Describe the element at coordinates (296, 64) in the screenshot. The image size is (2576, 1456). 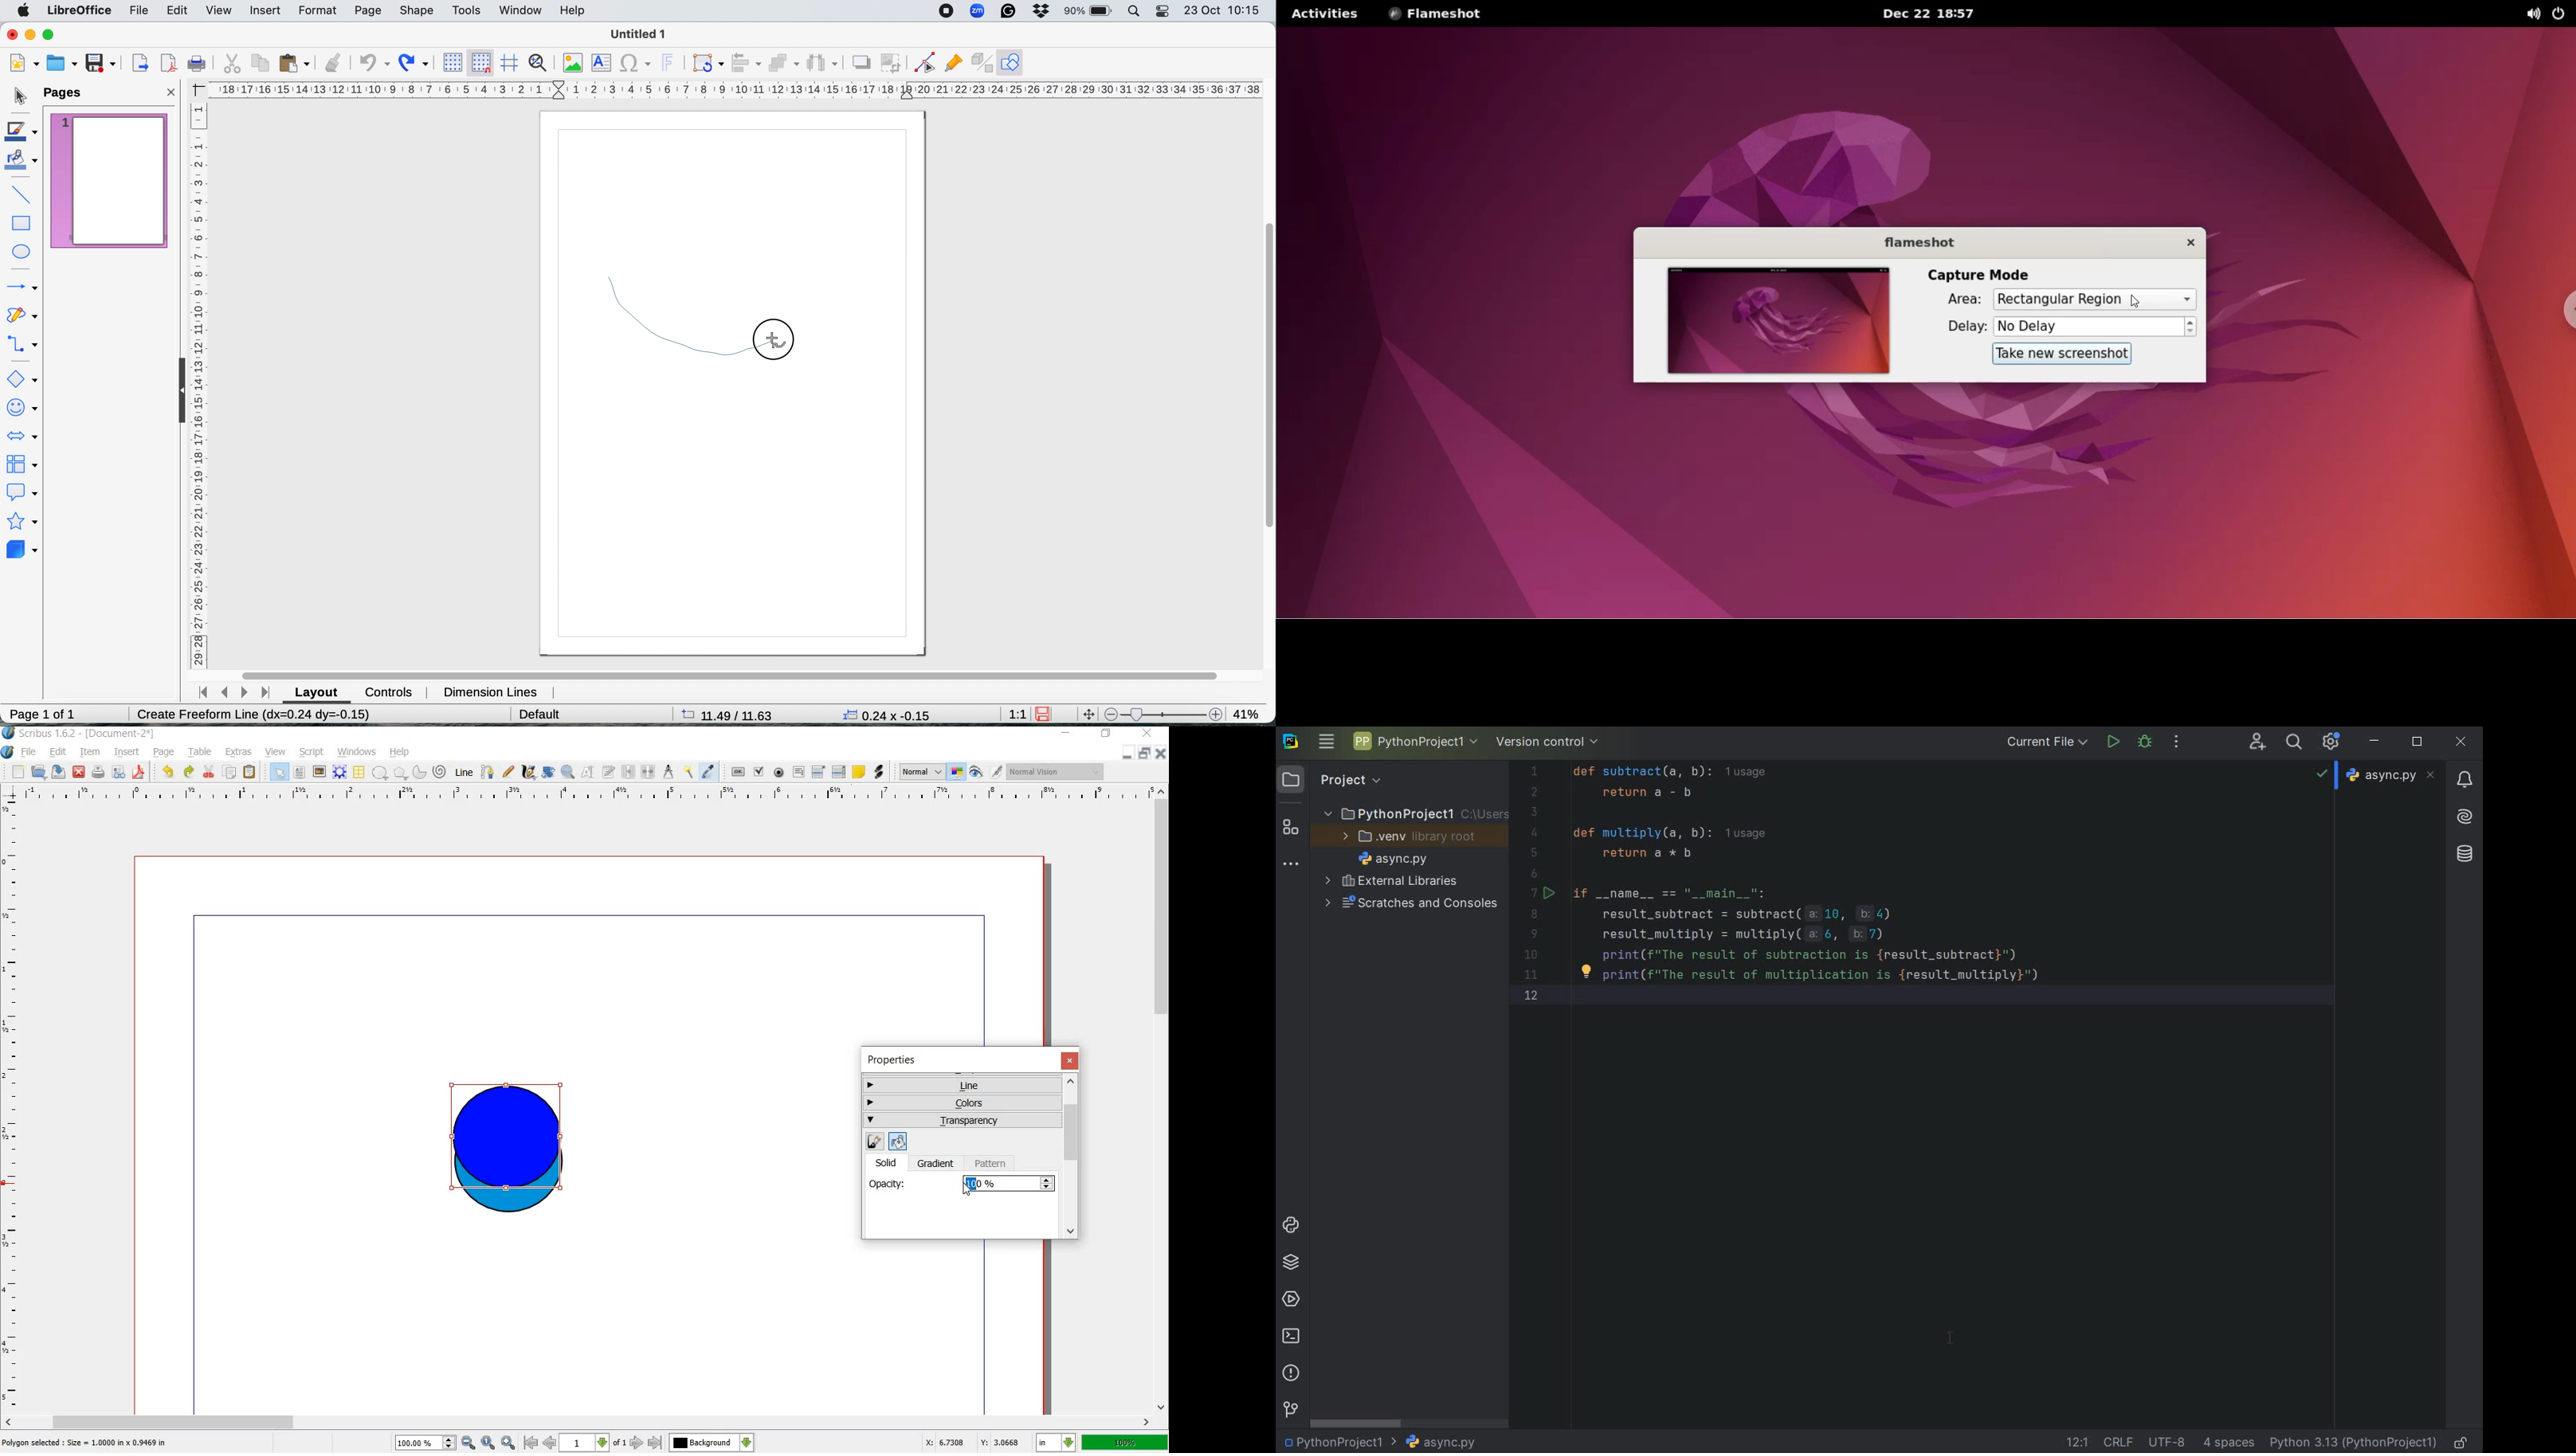
I see `paste` at that location.